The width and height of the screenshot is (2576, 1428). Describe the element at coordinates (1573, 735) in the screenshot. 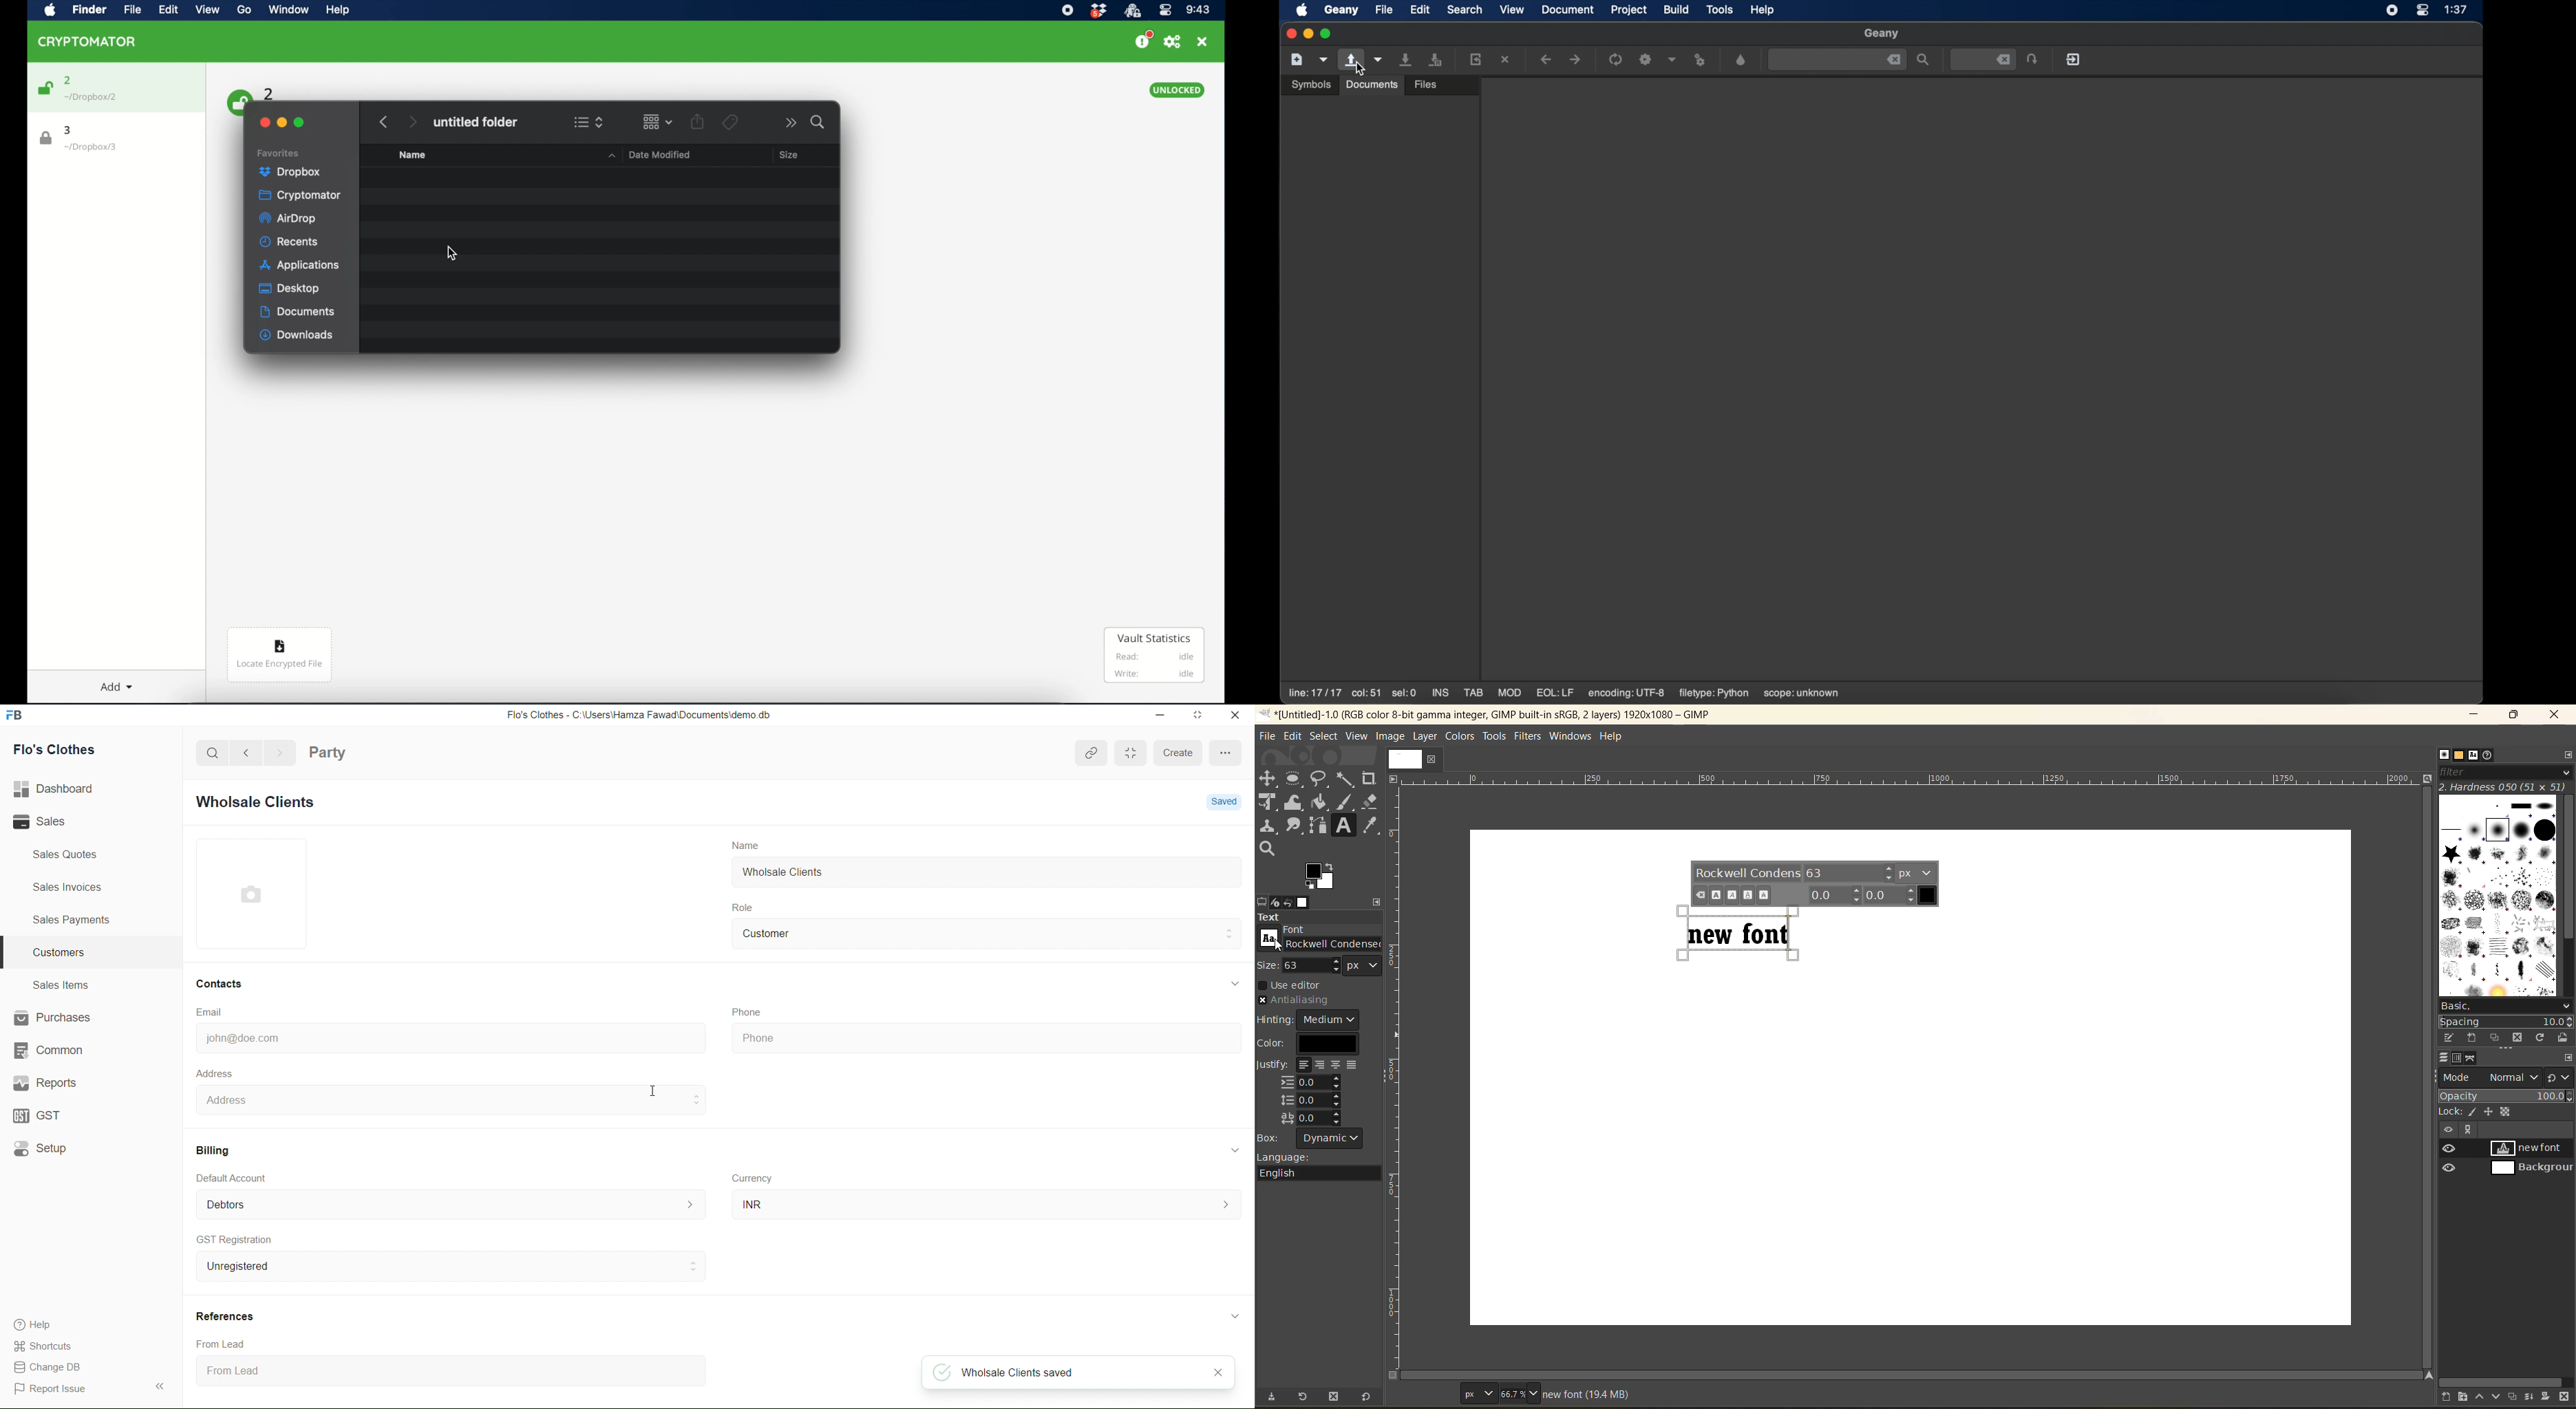

I see `windows` at that location.